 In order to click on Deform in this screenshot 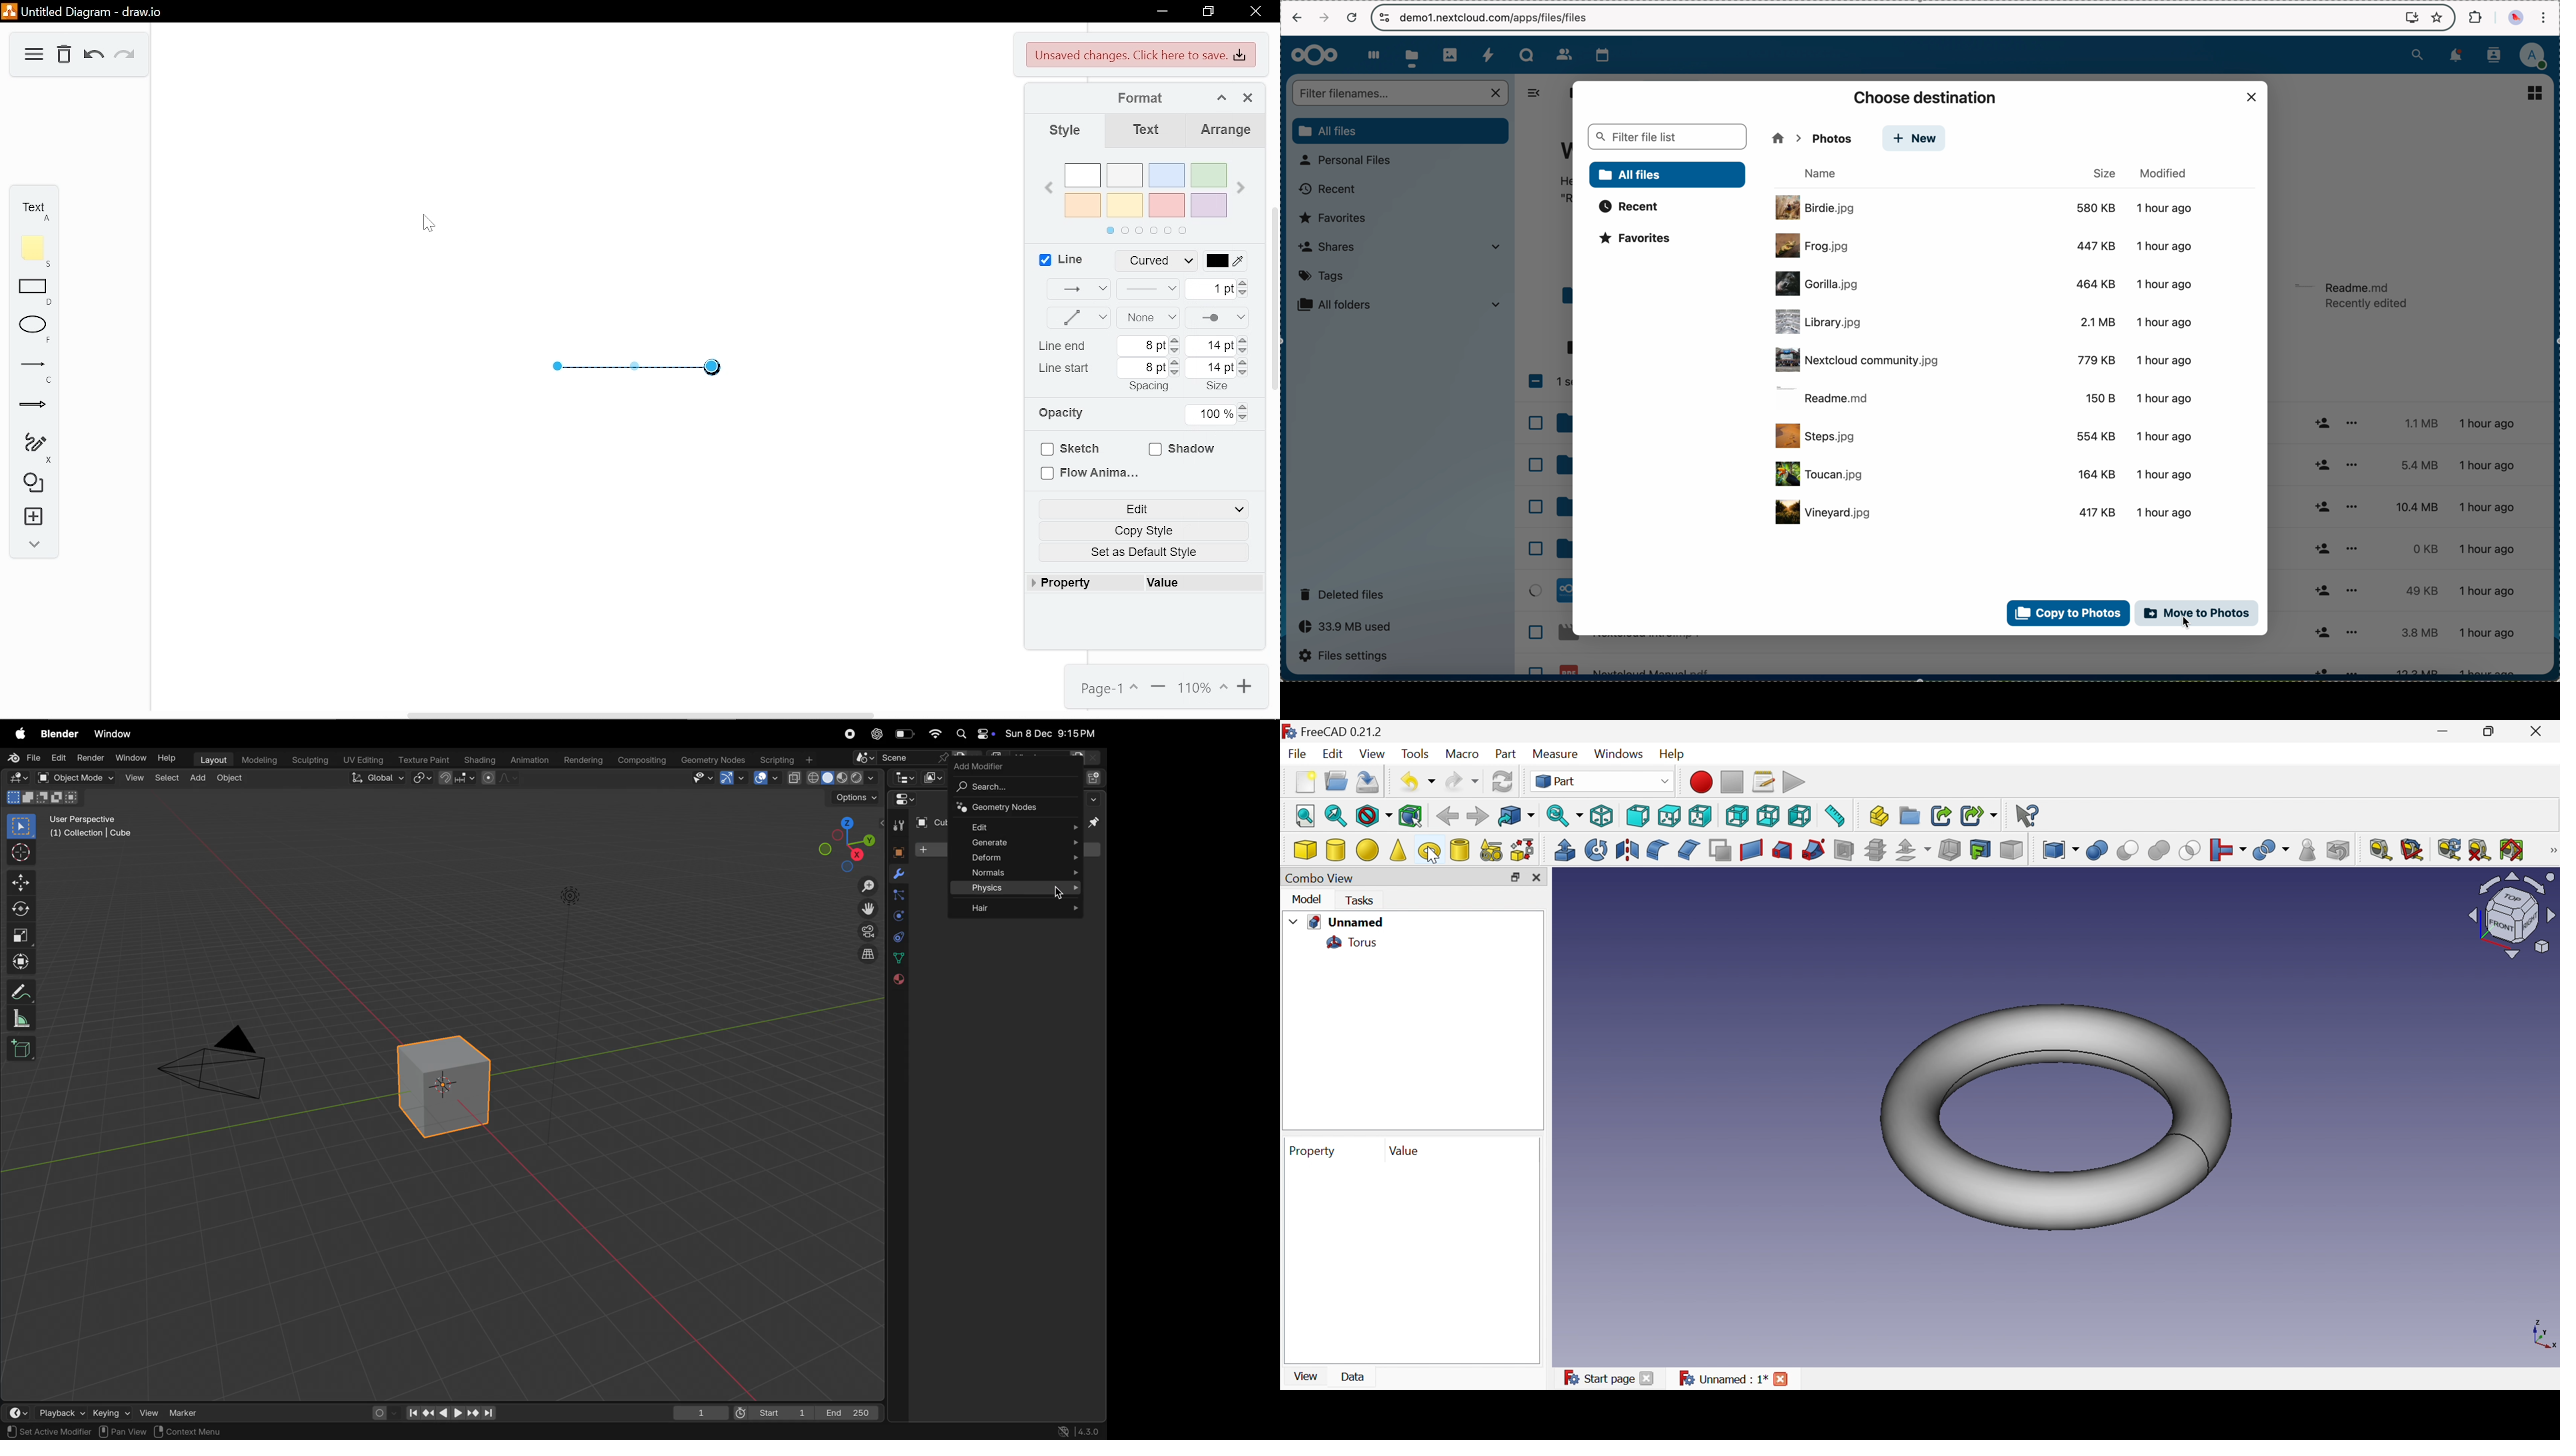, I will do `click(1015, 858)`.